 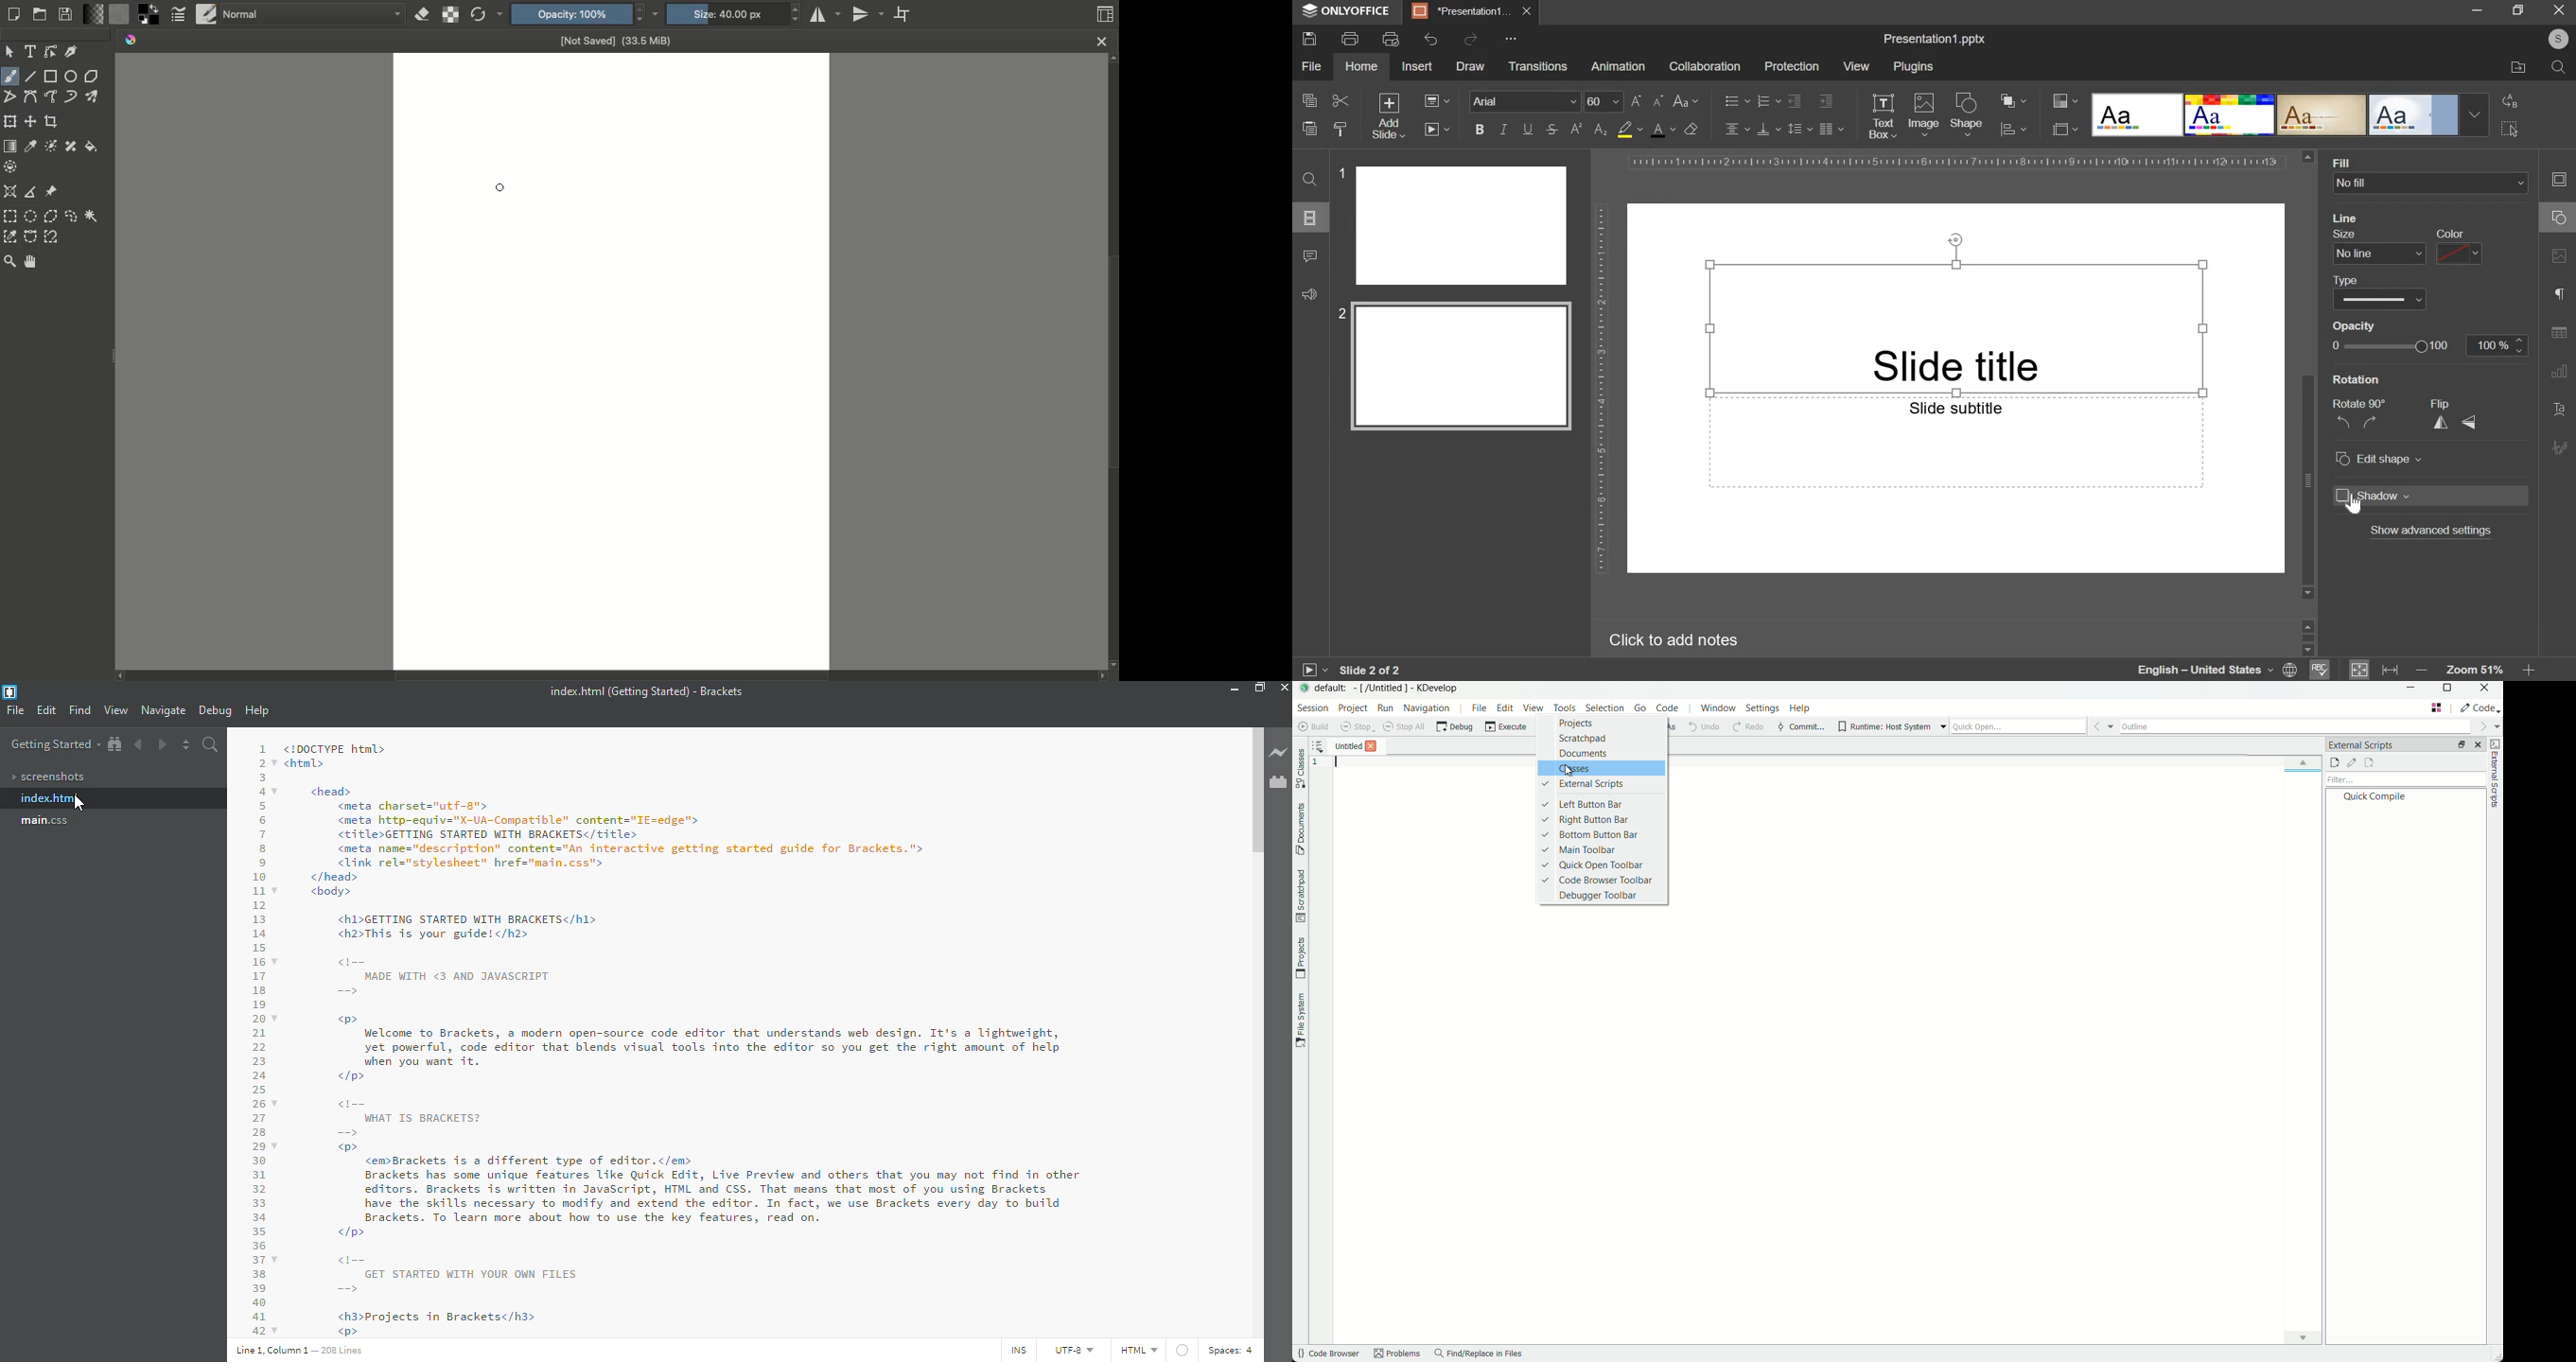 I want to click on slideshow, so click(x=1436, y=128).